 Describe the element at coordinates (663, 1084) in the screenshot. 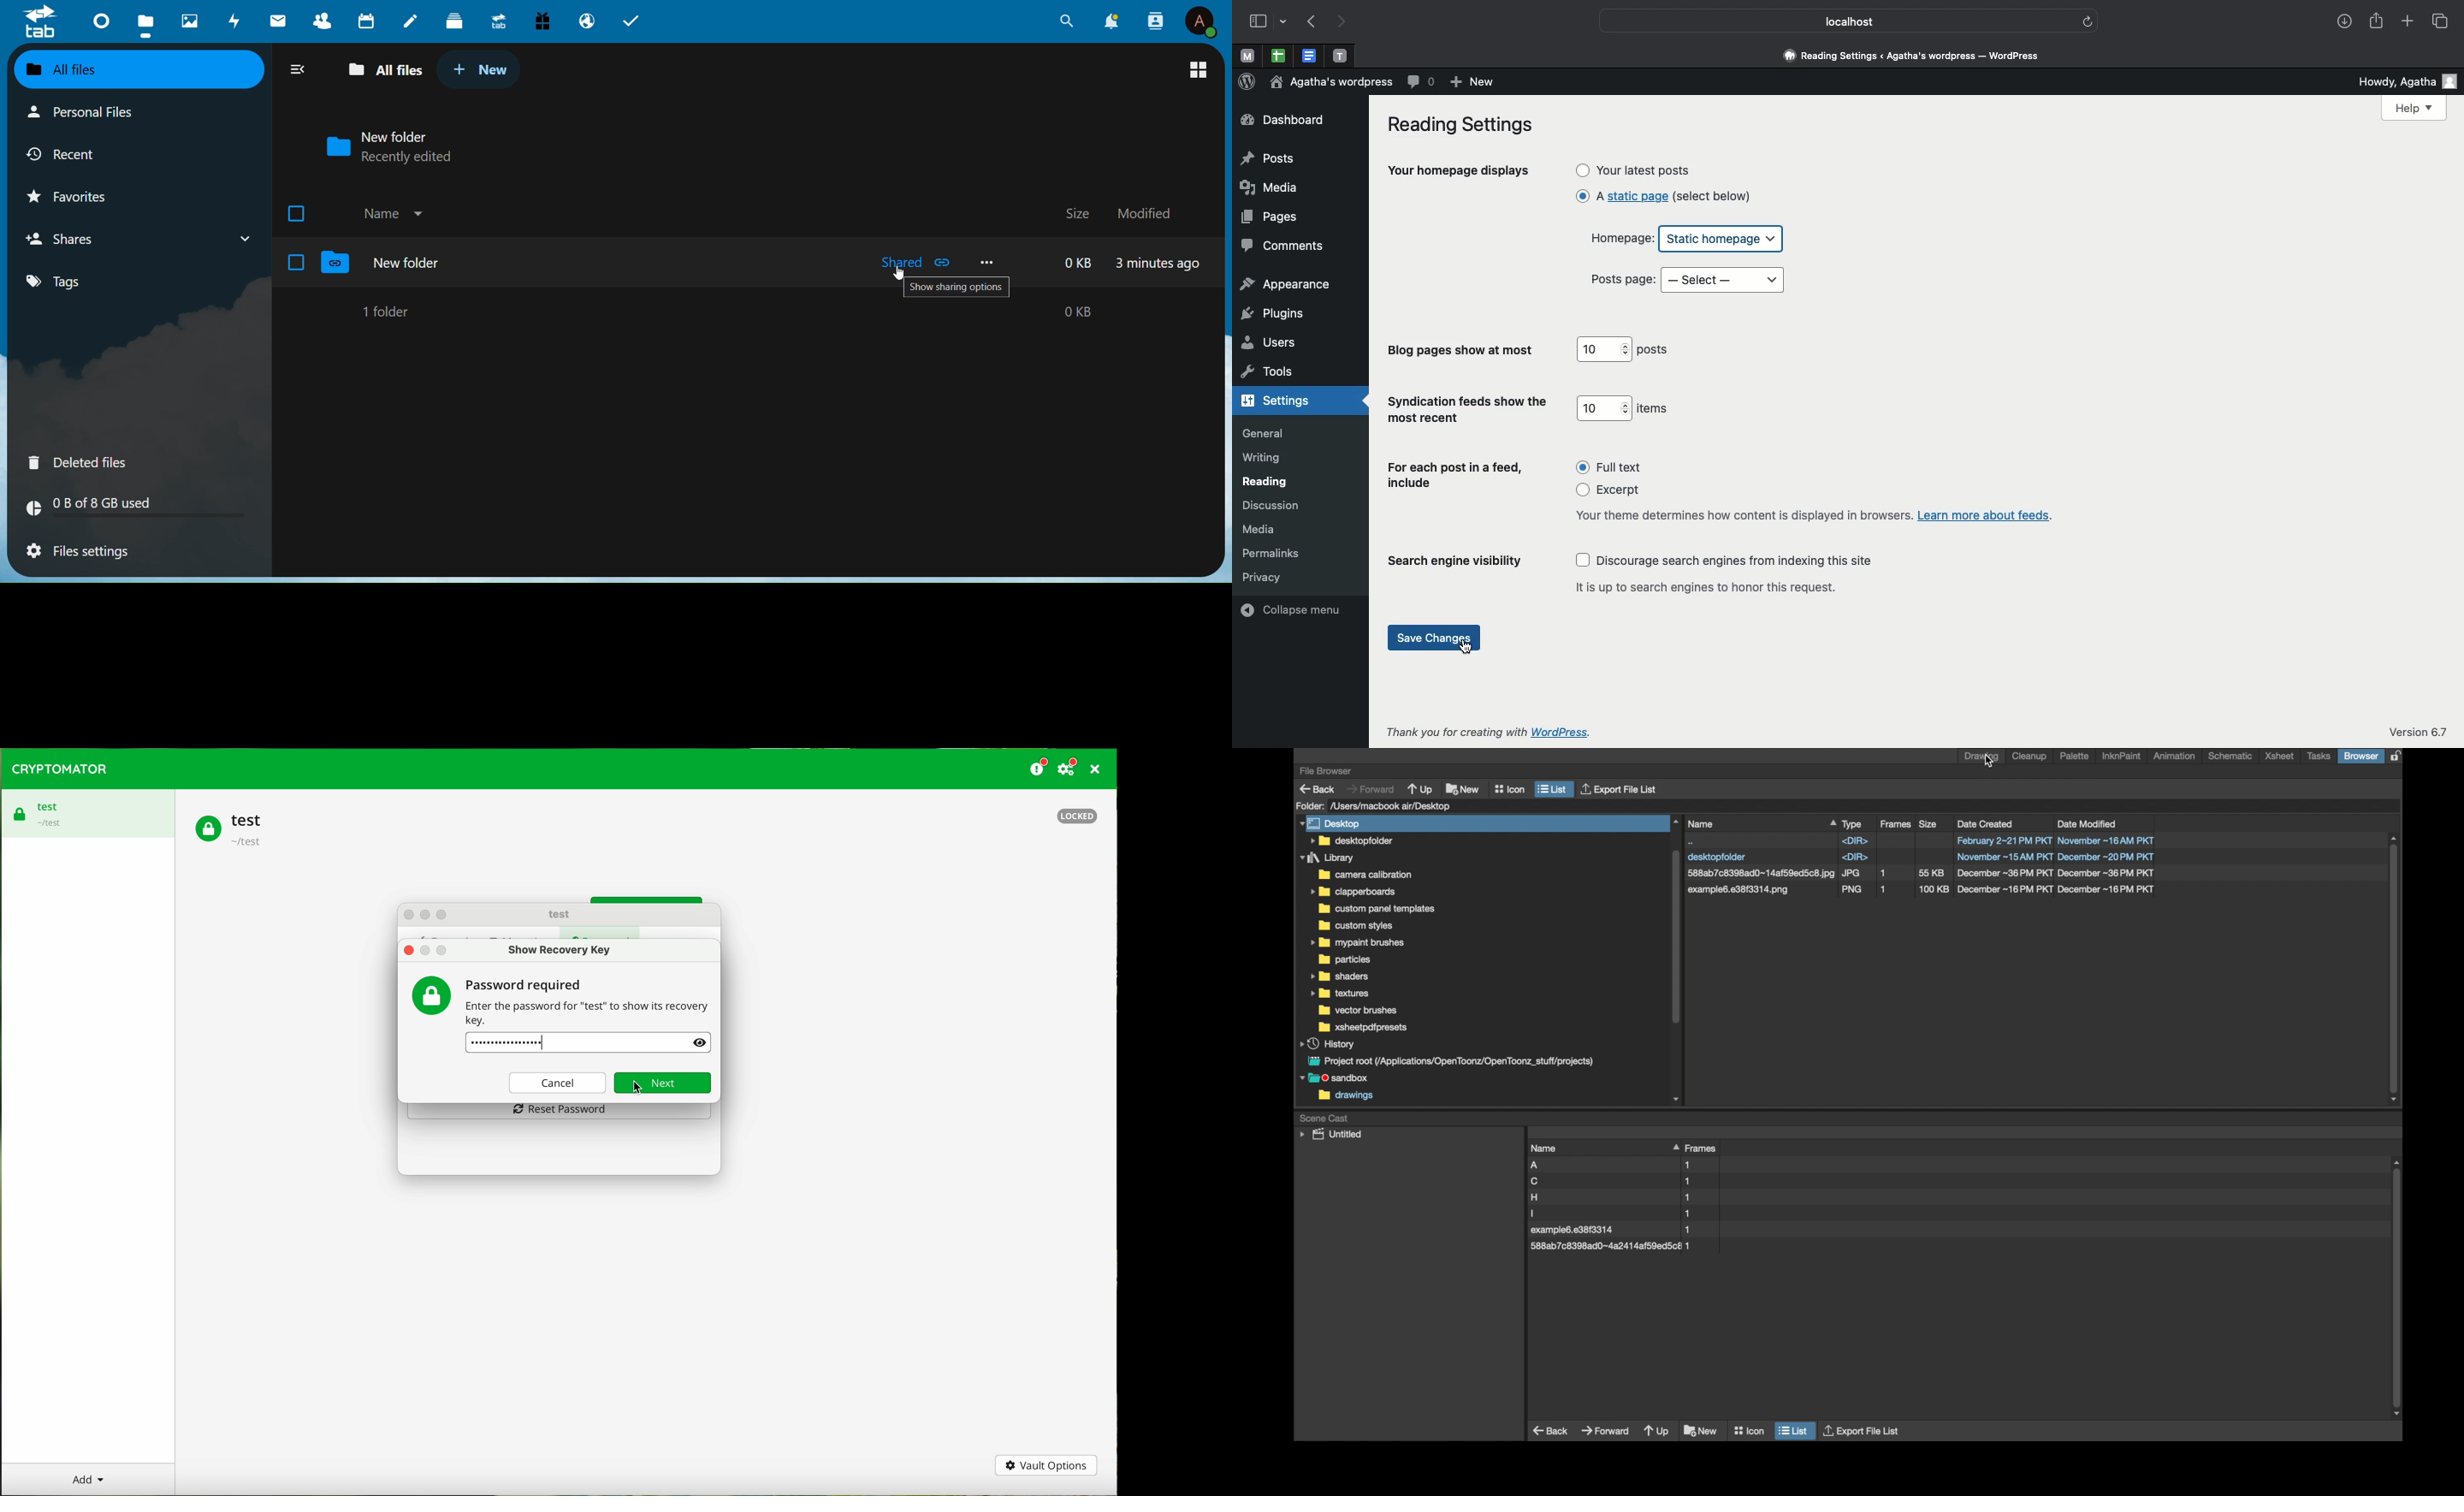

I see `next` at that location.